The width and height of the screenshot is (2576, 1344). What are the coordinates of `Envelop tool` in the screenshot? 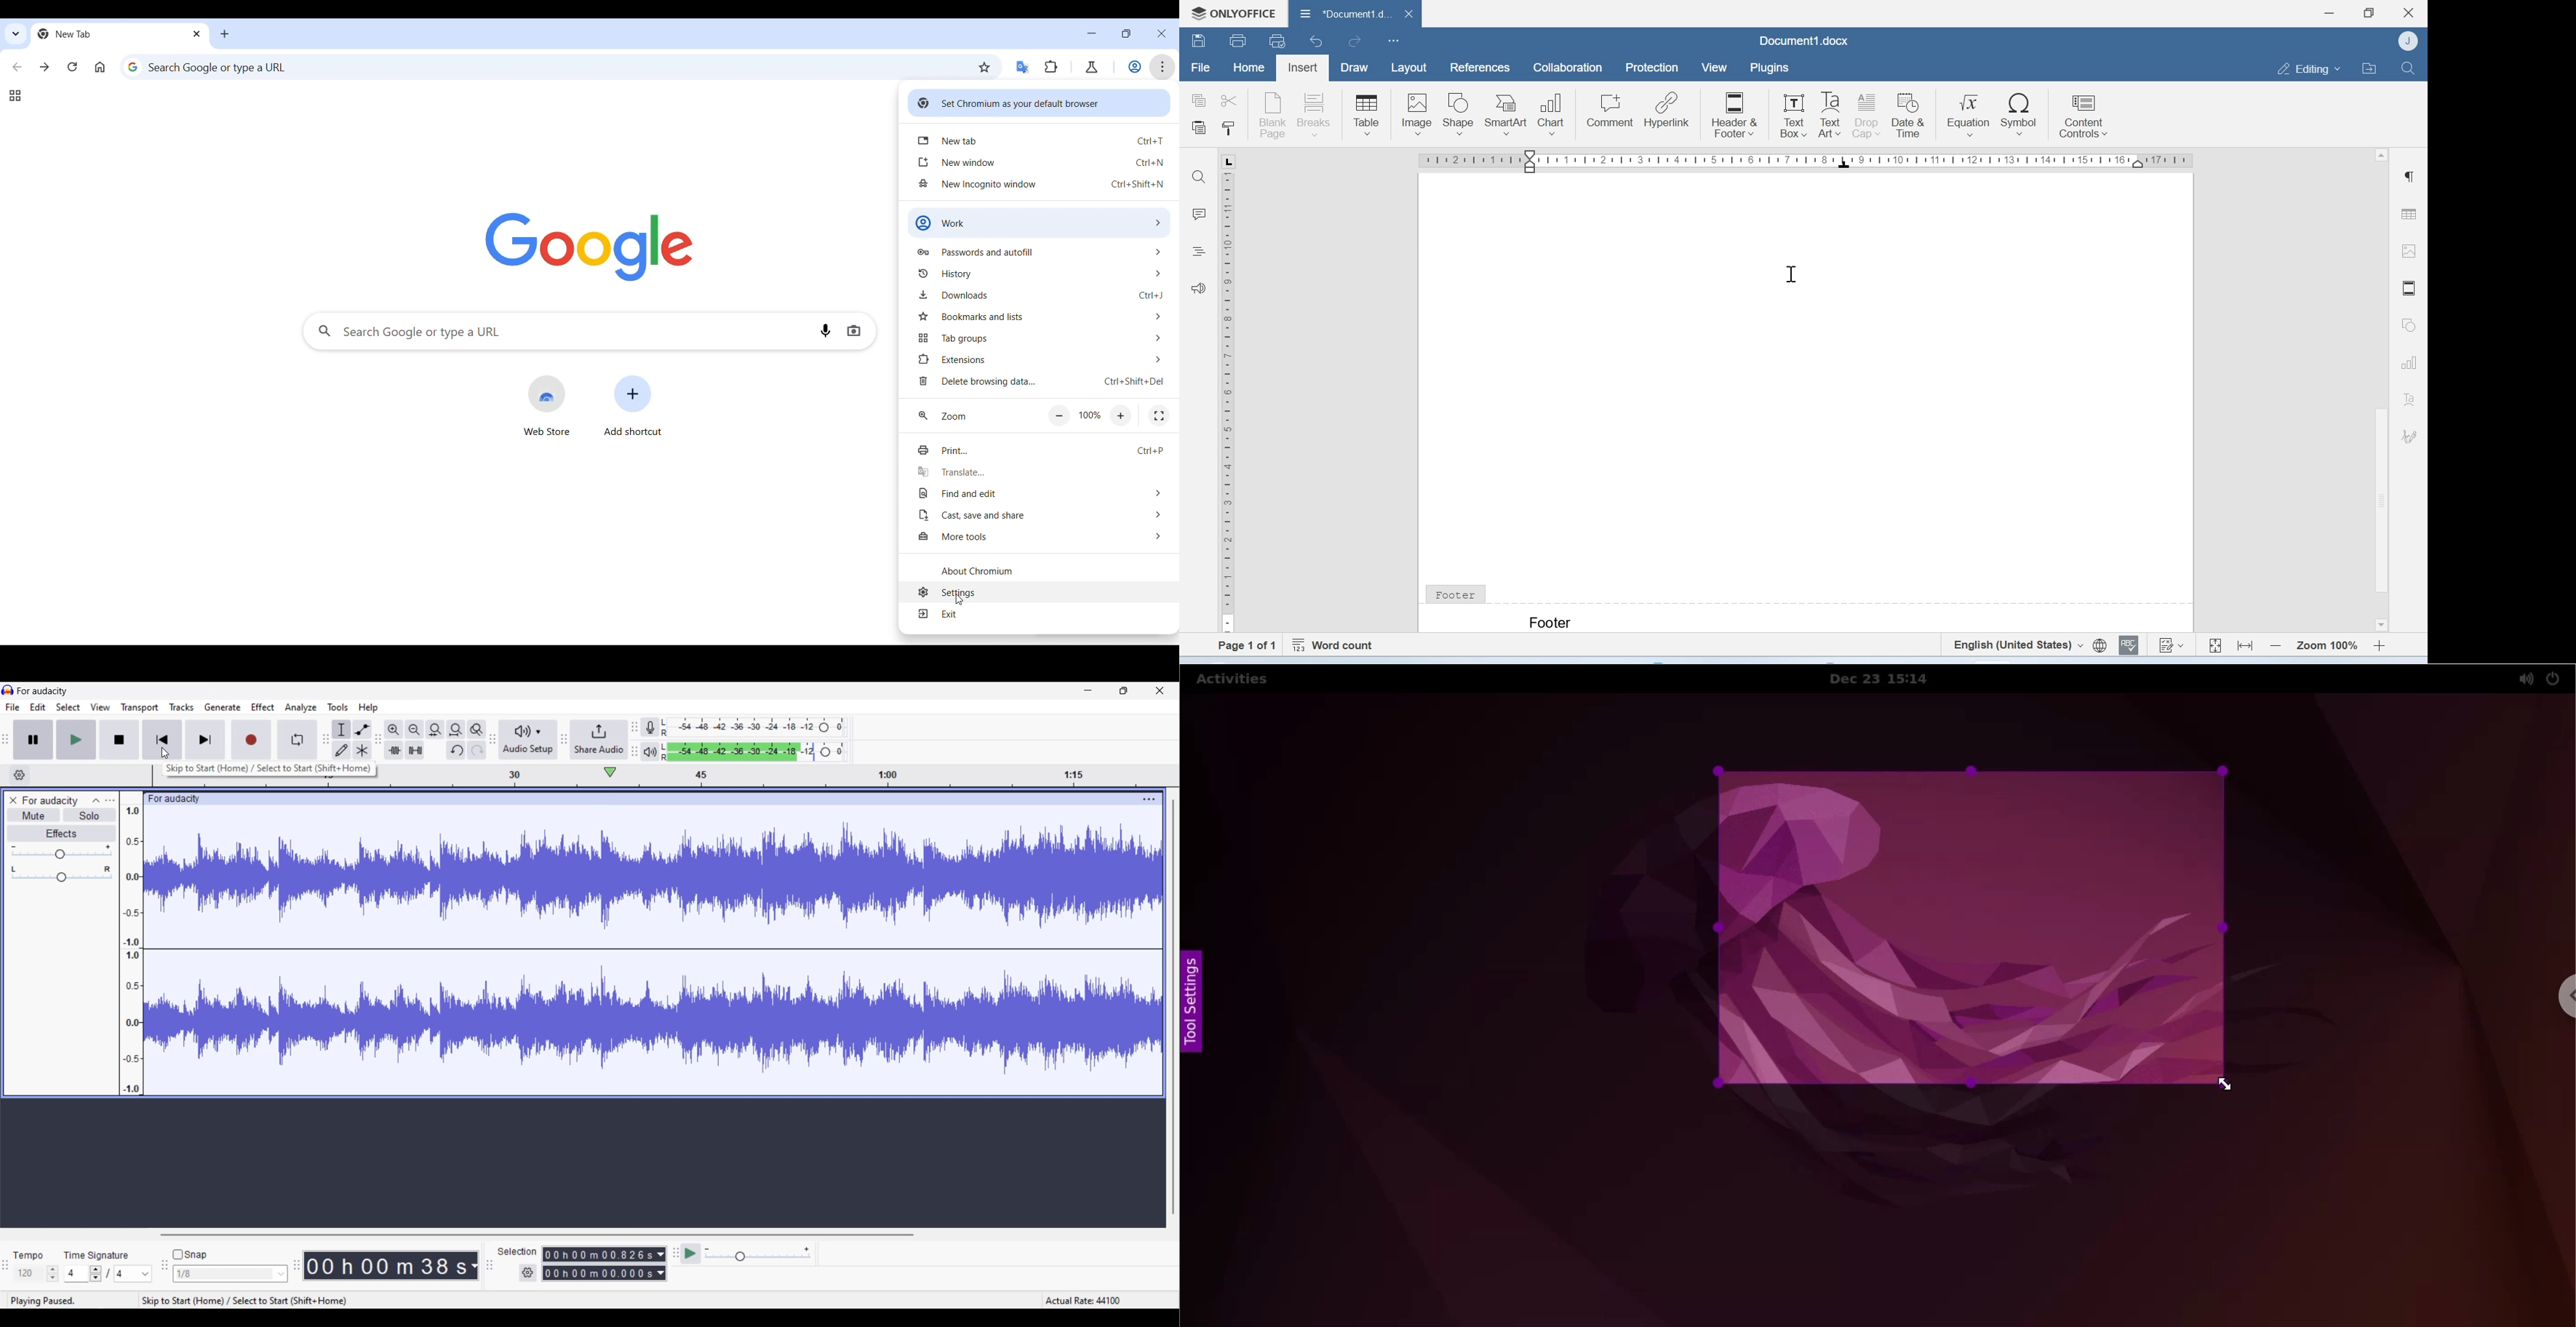 It's located at (362, 729).